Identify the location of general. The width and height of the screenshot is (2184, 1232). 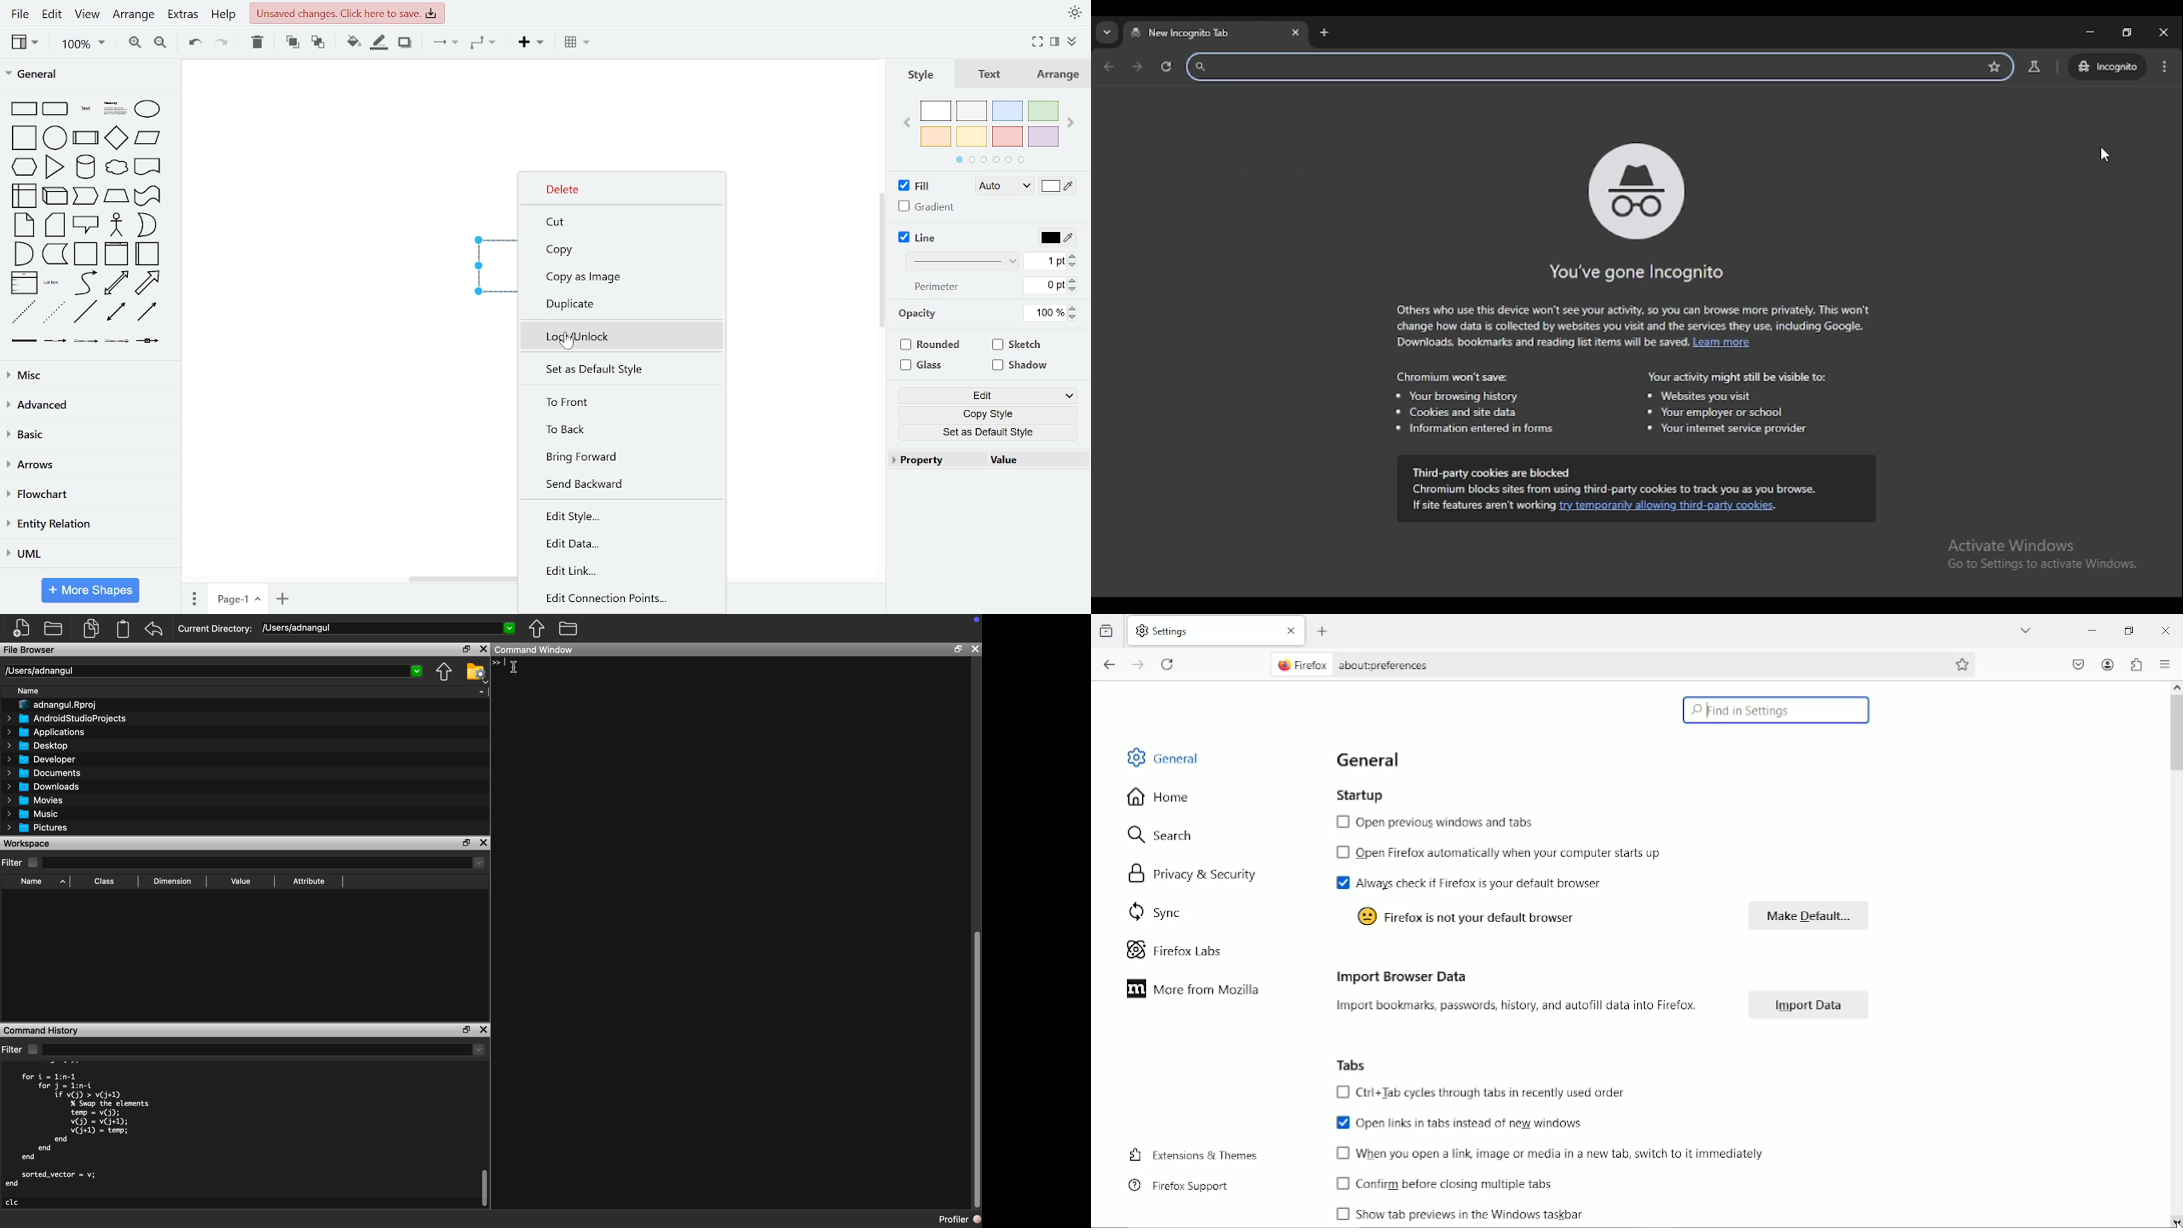
(1161, 755).